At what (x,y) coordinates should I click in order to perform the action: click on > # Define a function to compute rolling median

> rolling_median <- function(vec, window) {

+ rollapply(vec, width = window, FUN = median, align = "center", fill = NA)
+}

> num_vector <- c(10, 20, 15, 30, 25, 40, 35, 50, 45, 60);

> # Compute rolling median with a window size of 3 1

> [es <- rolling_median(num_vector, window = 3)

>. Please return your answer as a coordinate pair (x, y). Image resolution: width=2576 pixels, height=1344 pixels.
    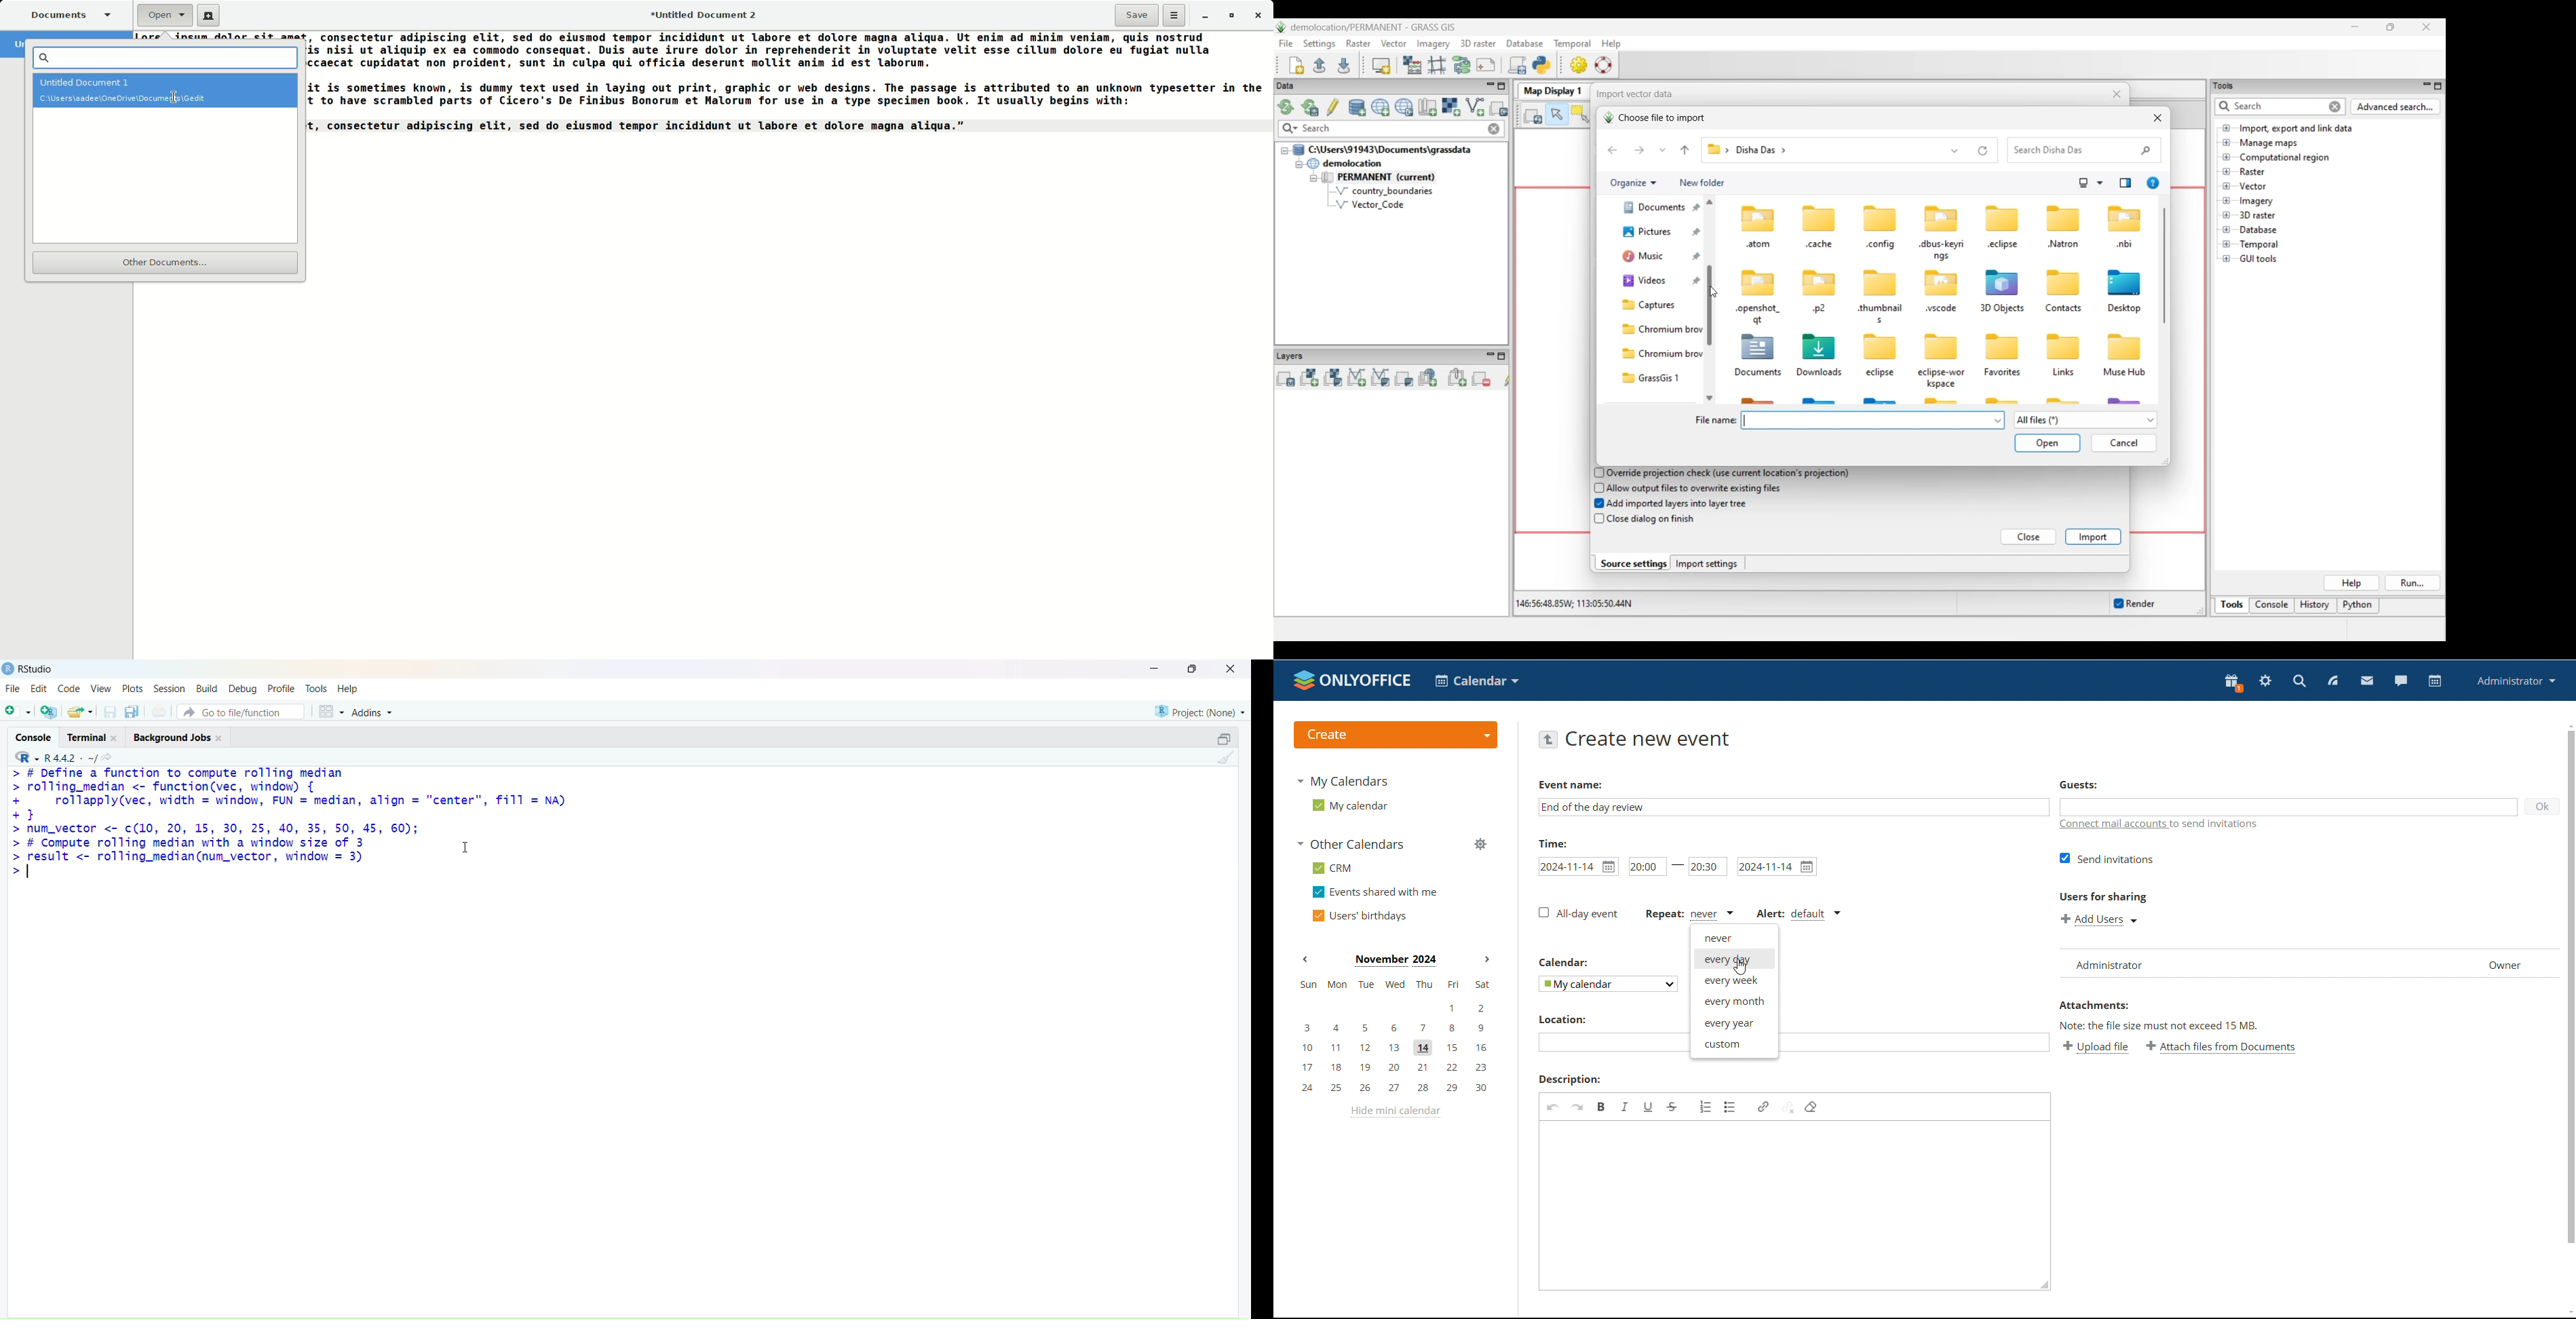
    Looking at the image, I should click on (289, 824).